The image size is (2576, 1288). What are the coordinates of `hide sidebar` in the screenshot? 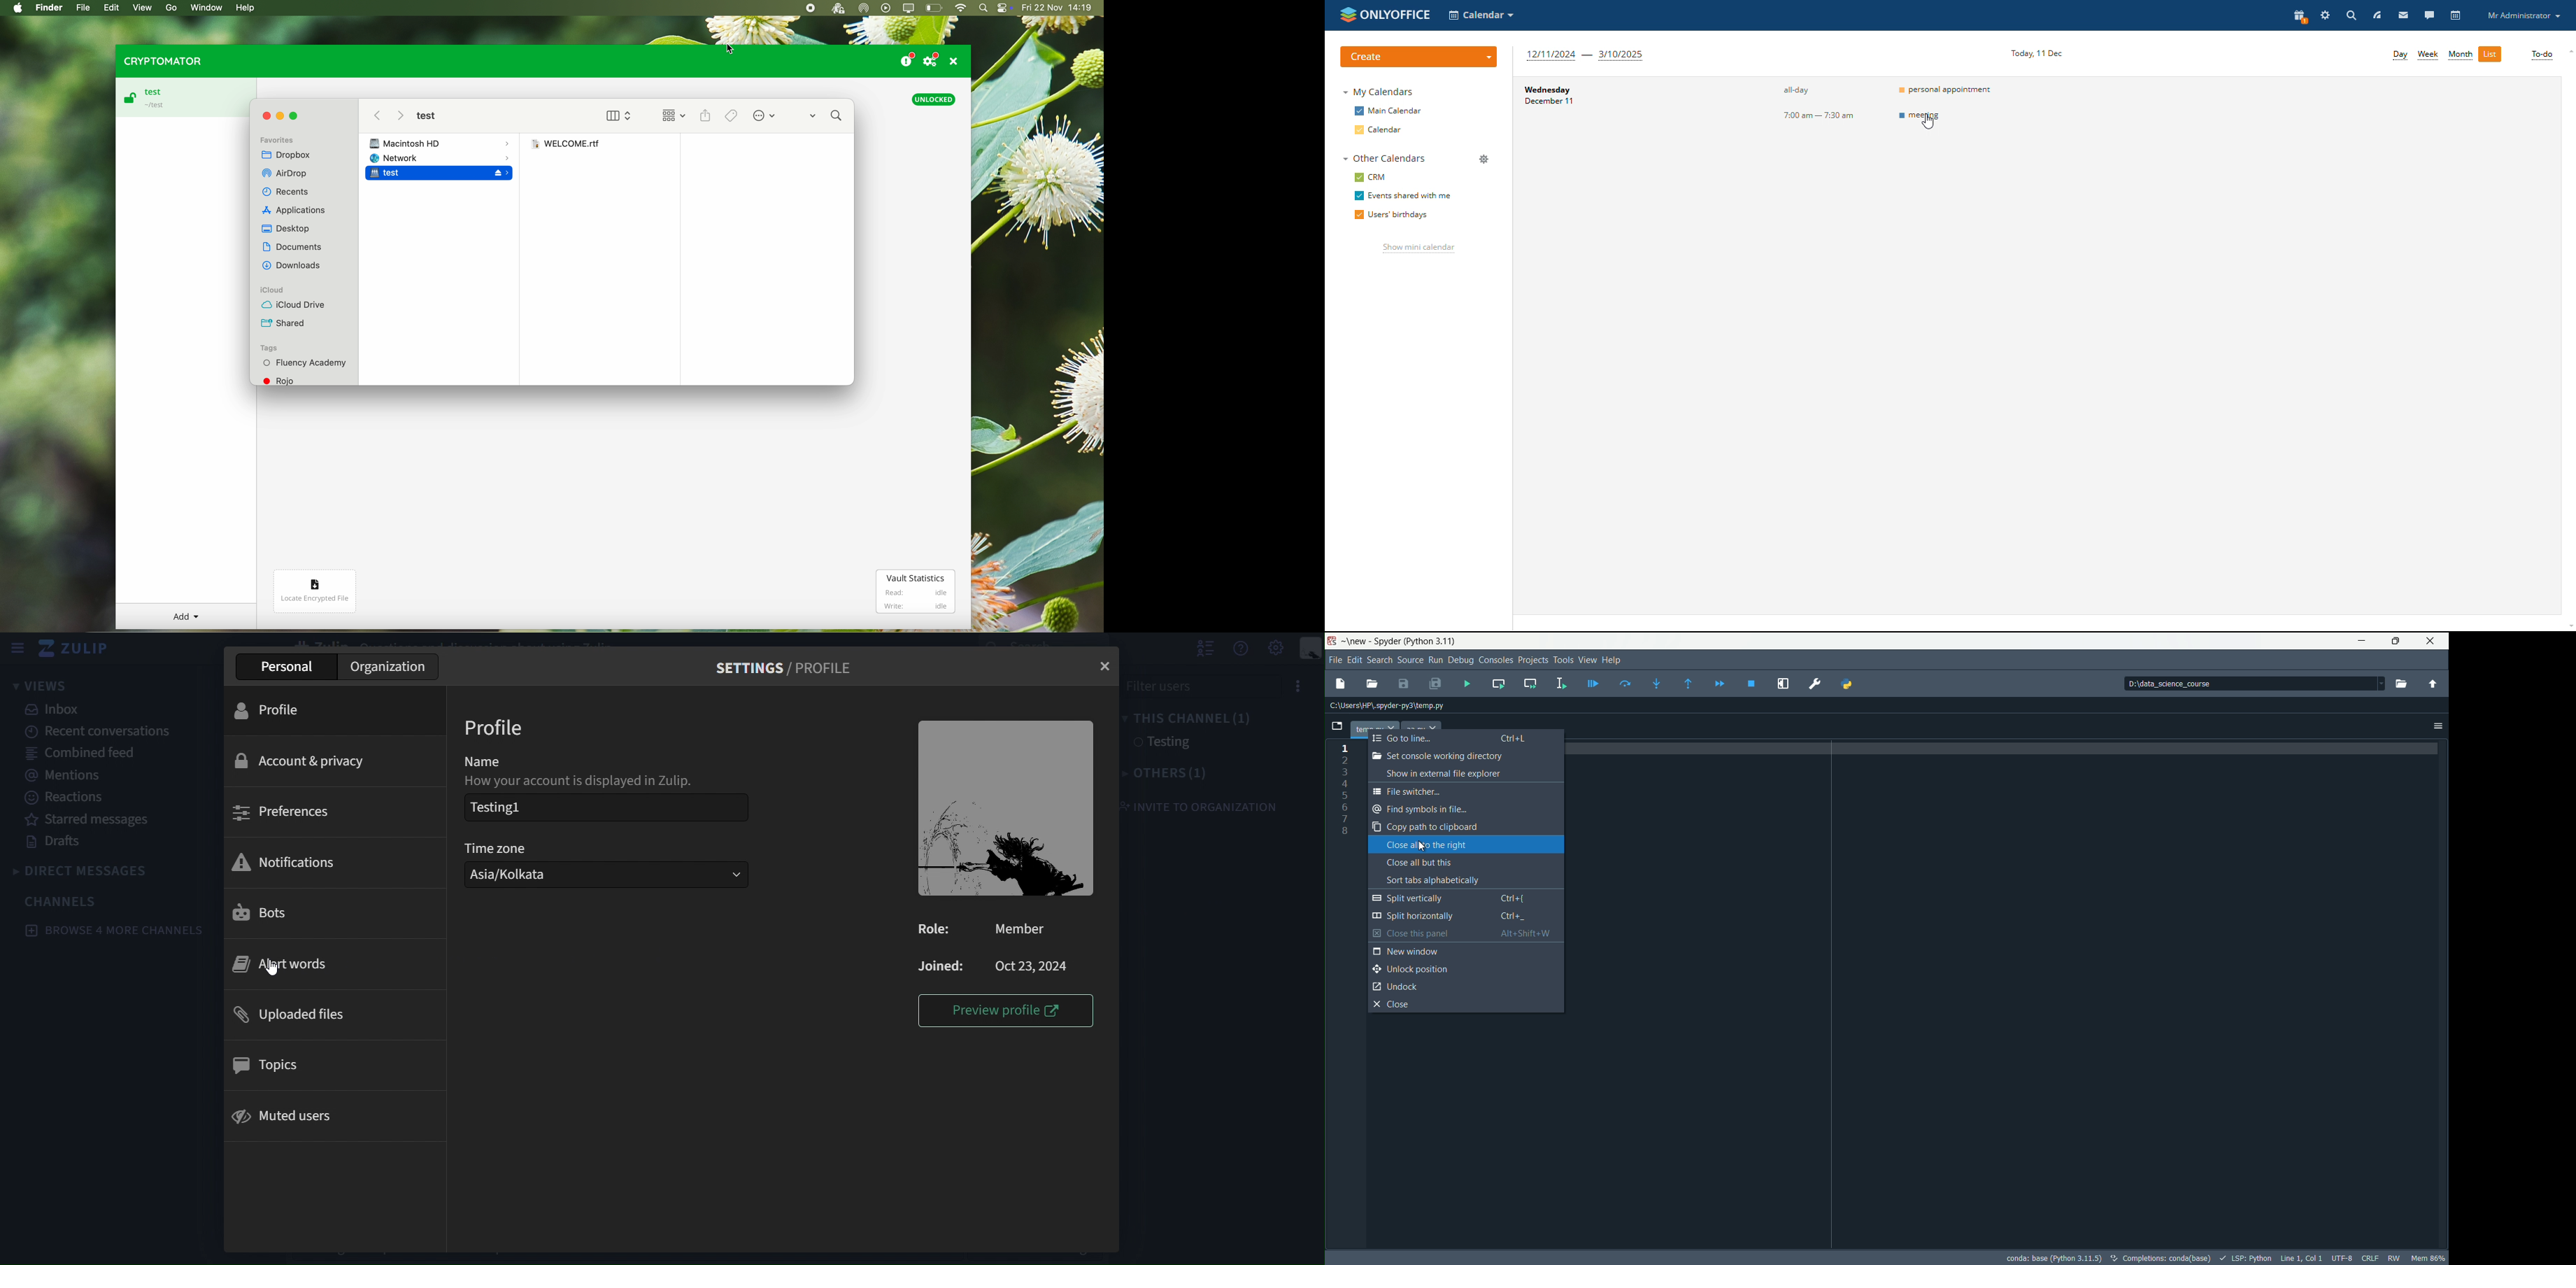 It's located at (18, 650).